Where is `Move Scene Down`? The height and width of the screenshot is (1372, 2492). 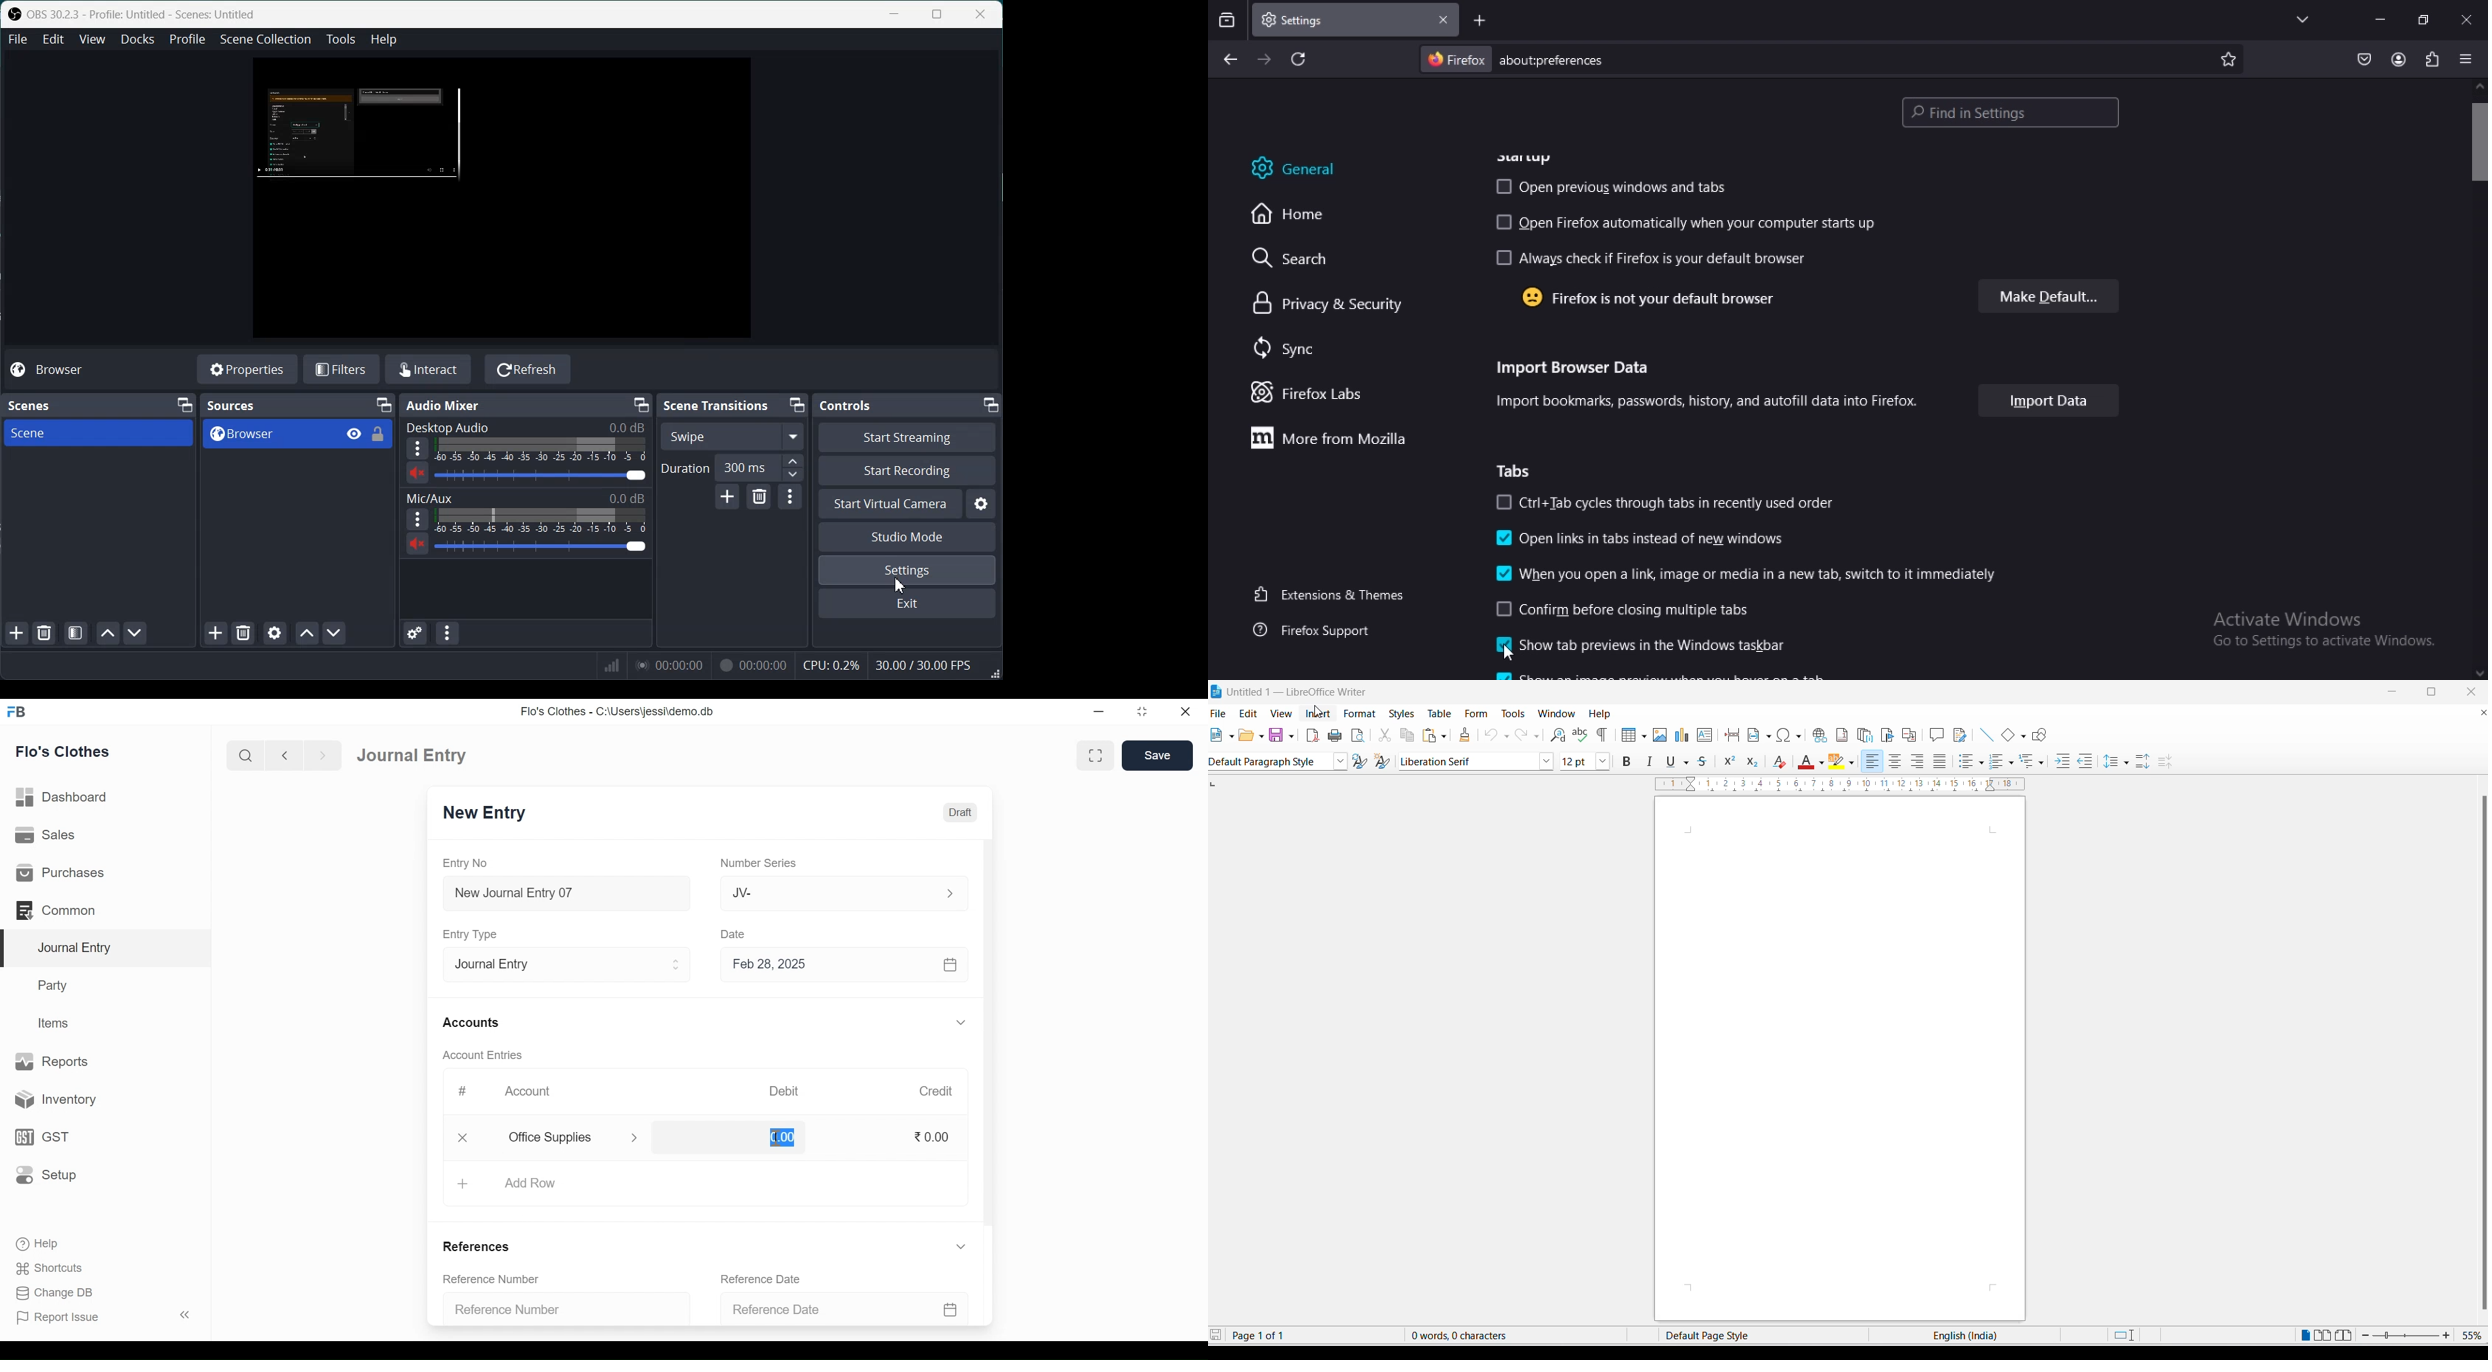
Move Scene Down is located at coordinates (135, 633).